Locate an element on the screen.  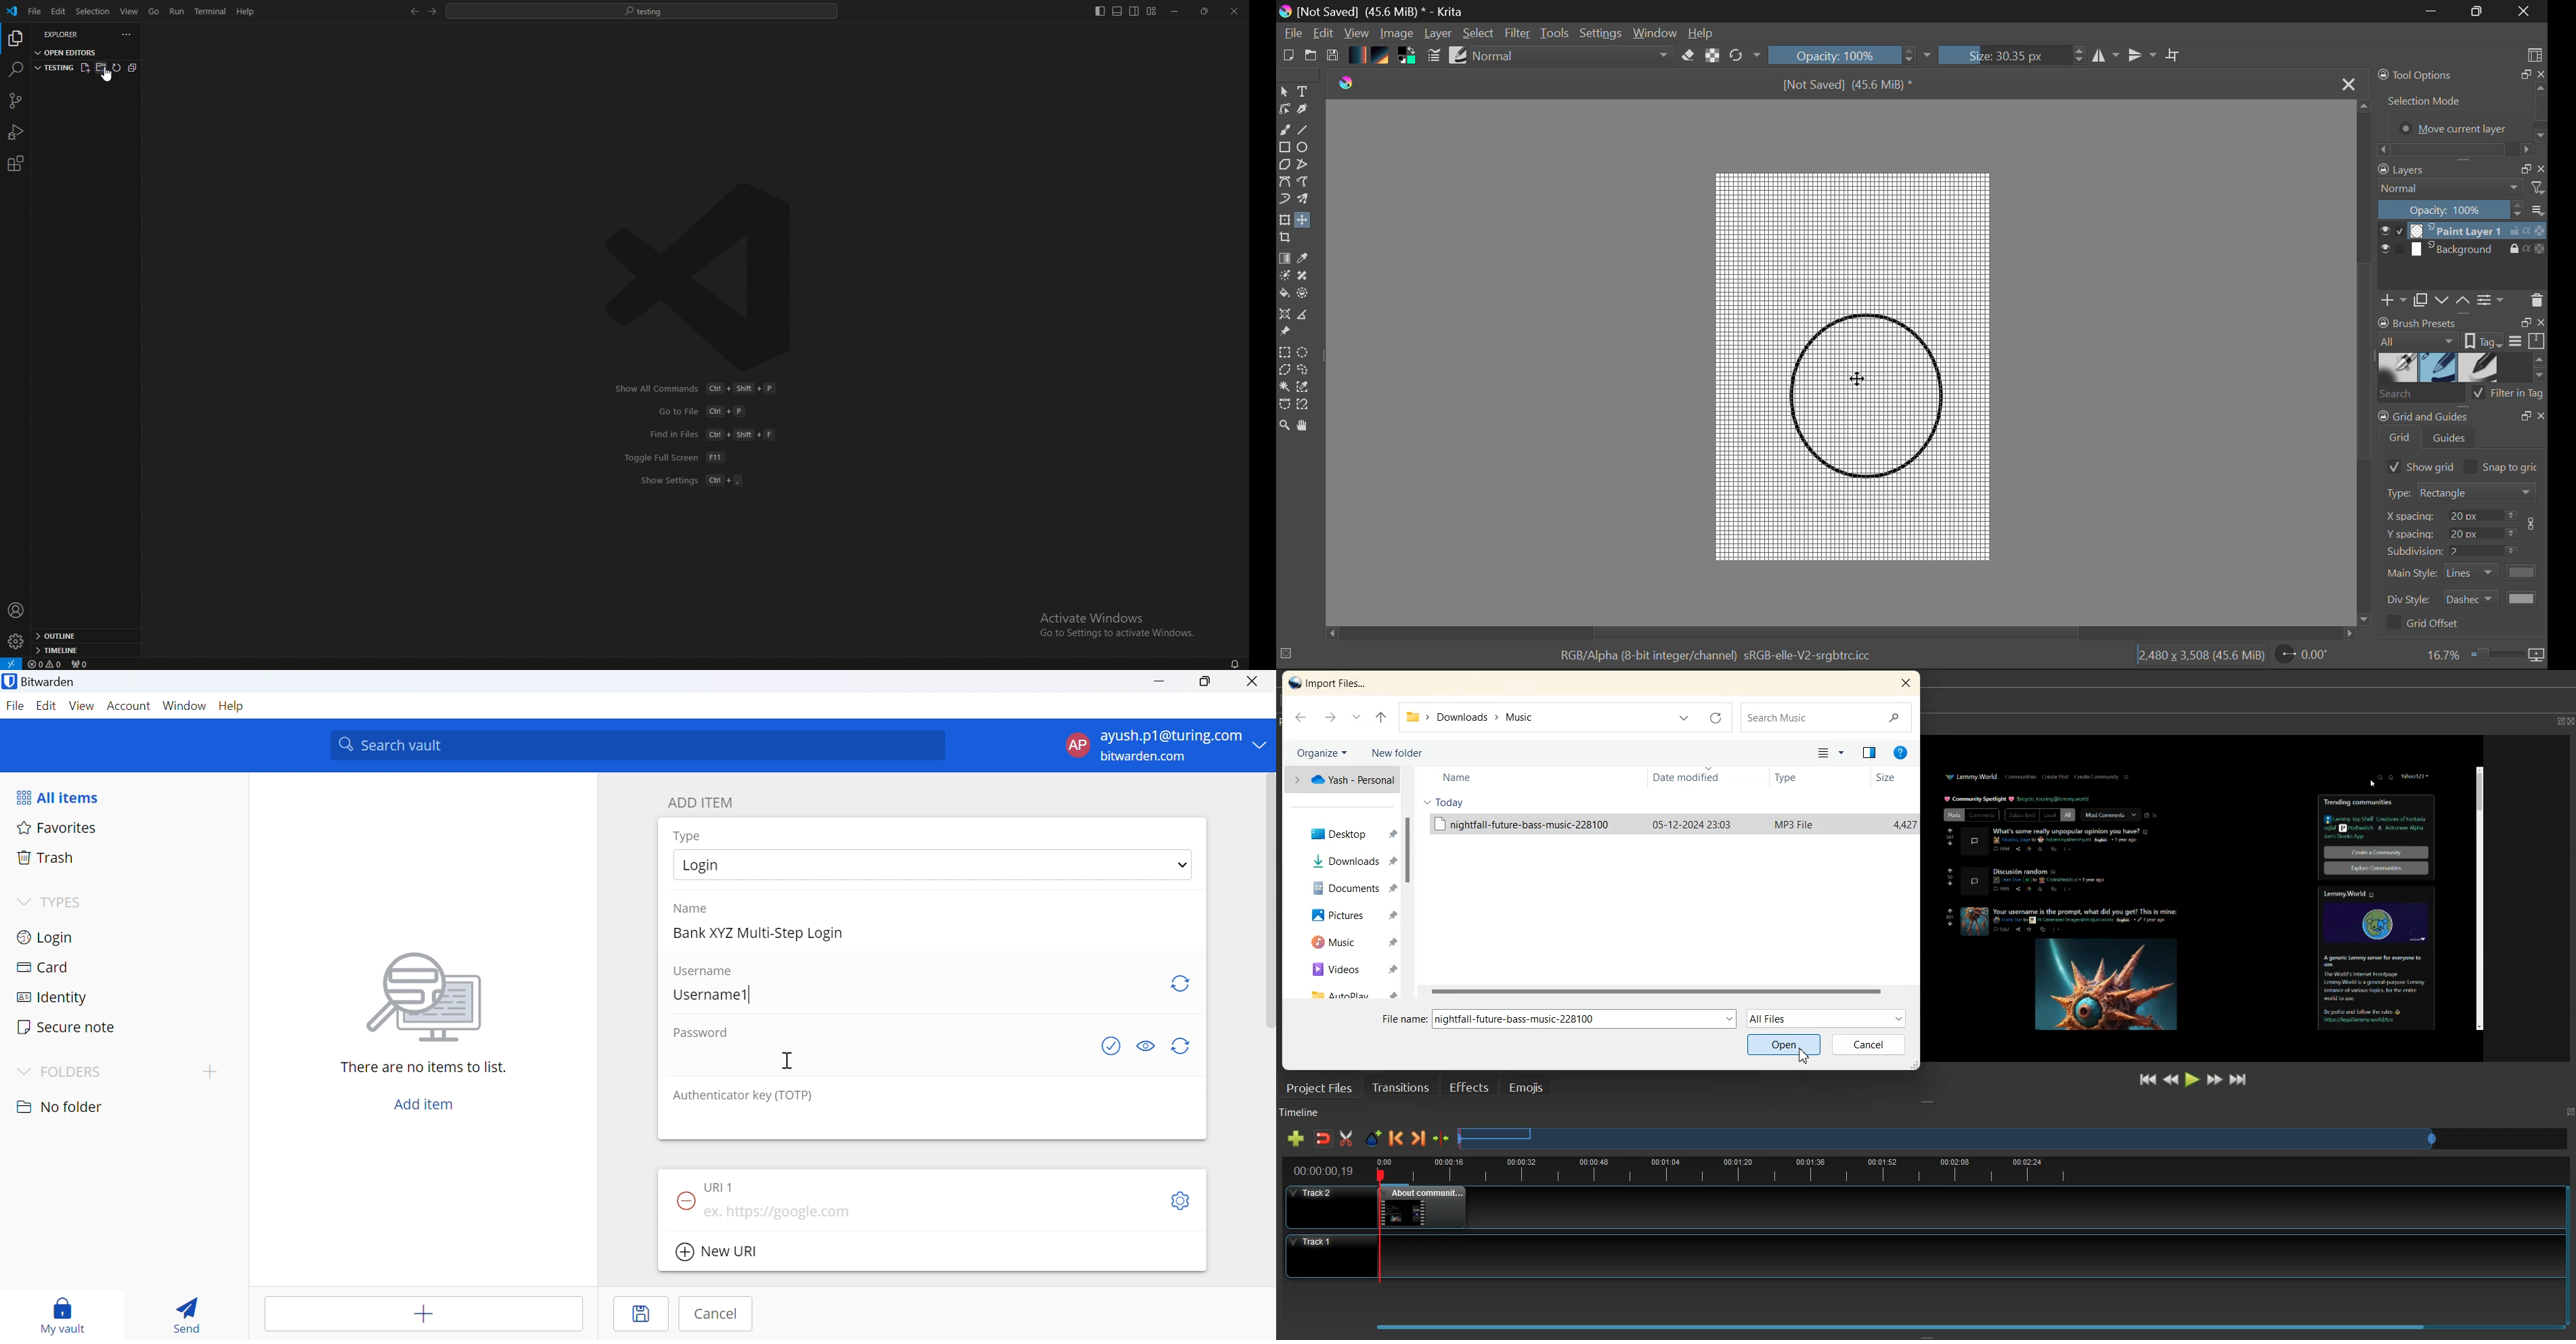
Transition is located at coordinates (1401, 1086).